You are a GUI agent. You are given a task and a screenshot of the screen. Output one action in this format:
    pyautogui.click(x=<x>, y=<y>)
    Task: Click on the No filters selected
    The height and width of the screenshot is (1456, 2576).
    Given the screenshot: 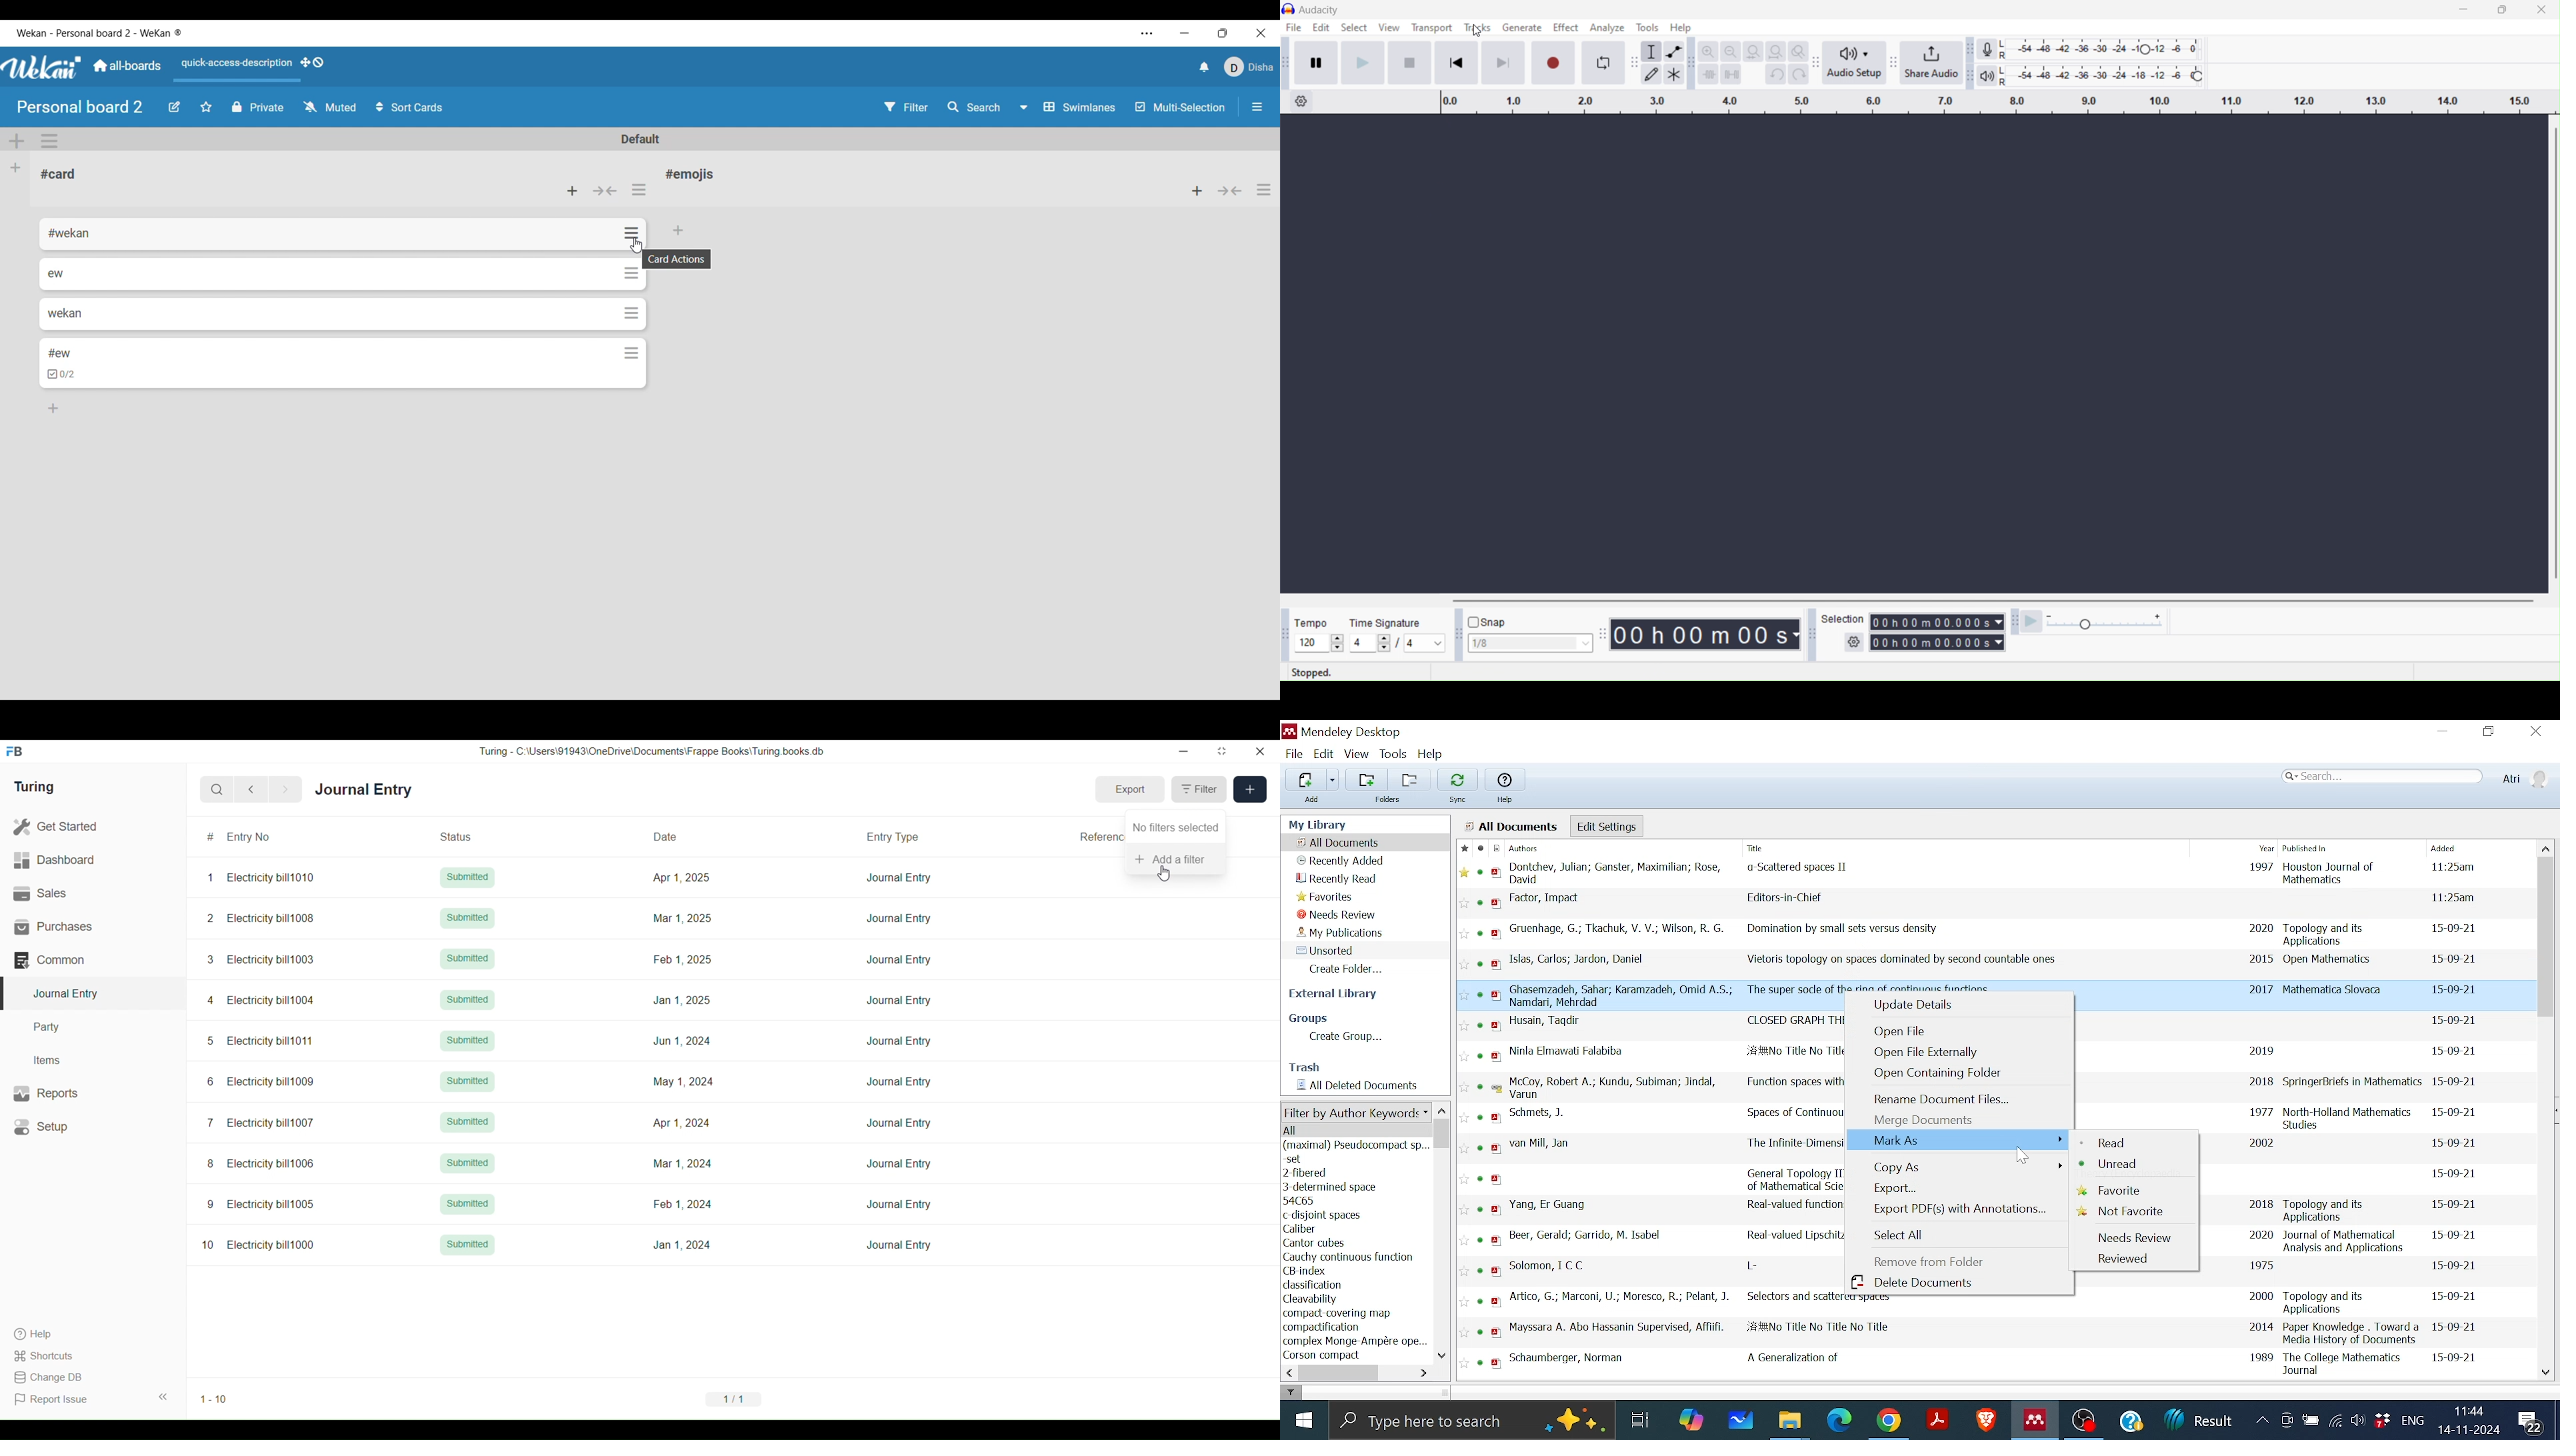 What is the action you would take?
    pyautogui.click(x=1176, y=827)
    